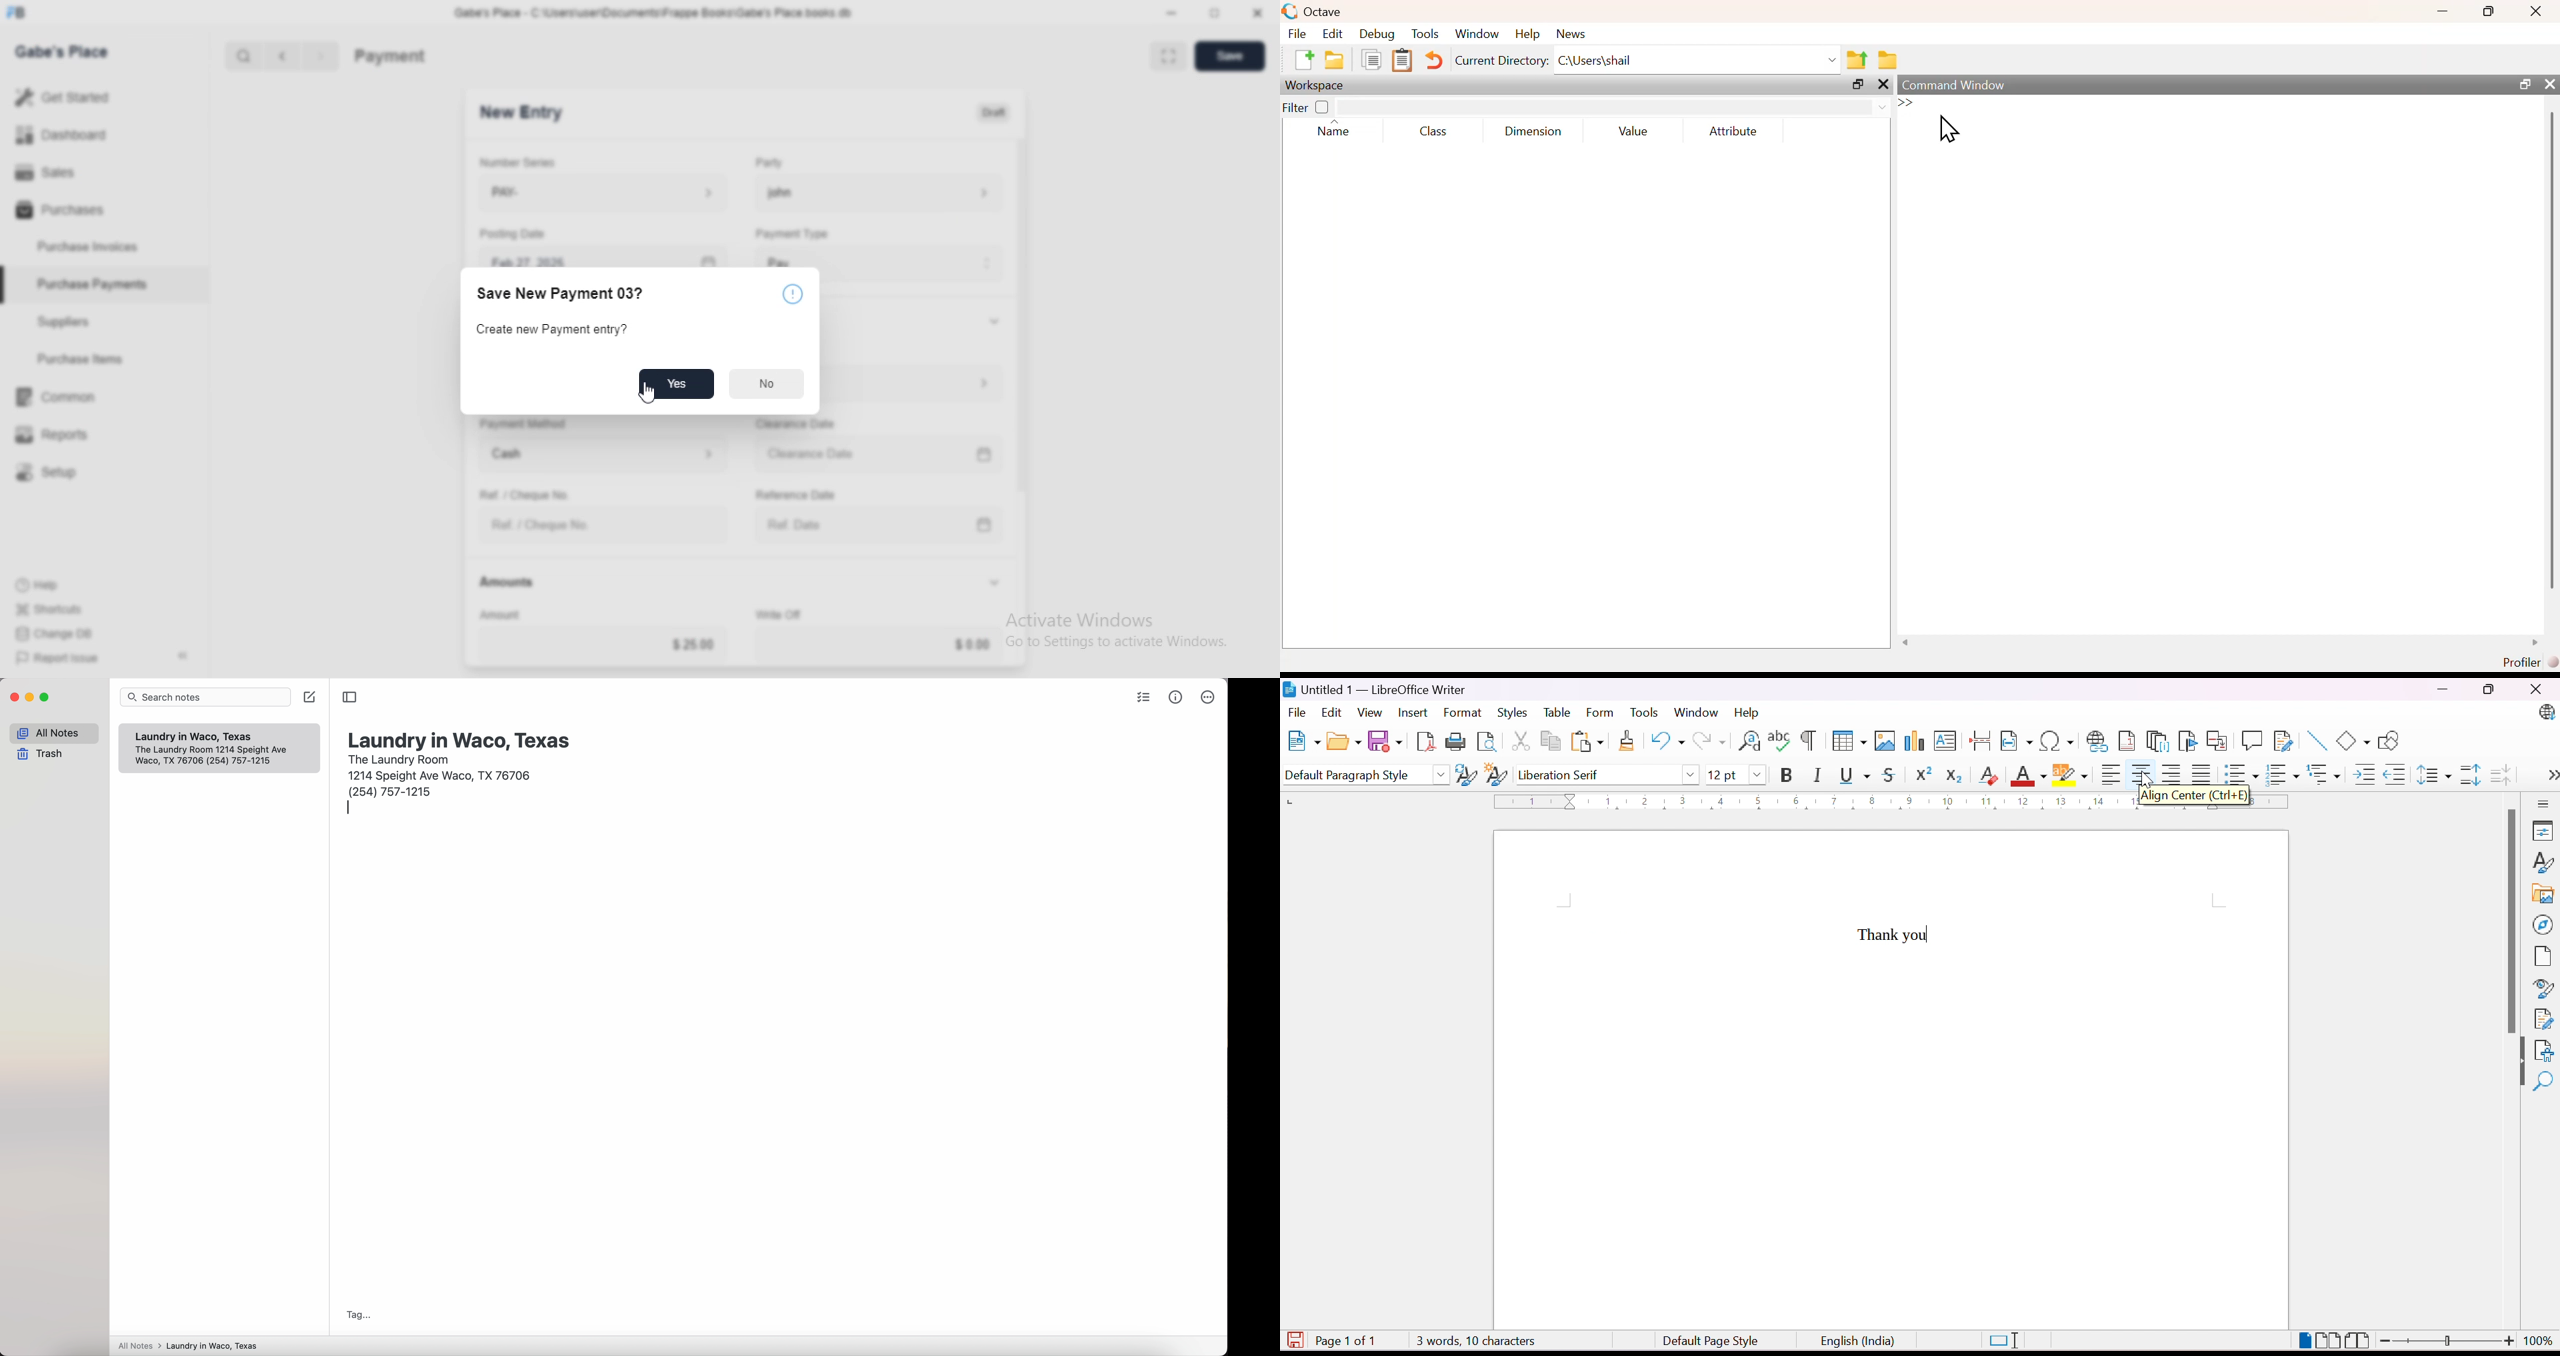  Describe the element at coordinates (1535, 131) in the screenshot. I see `Dimension` at that location.